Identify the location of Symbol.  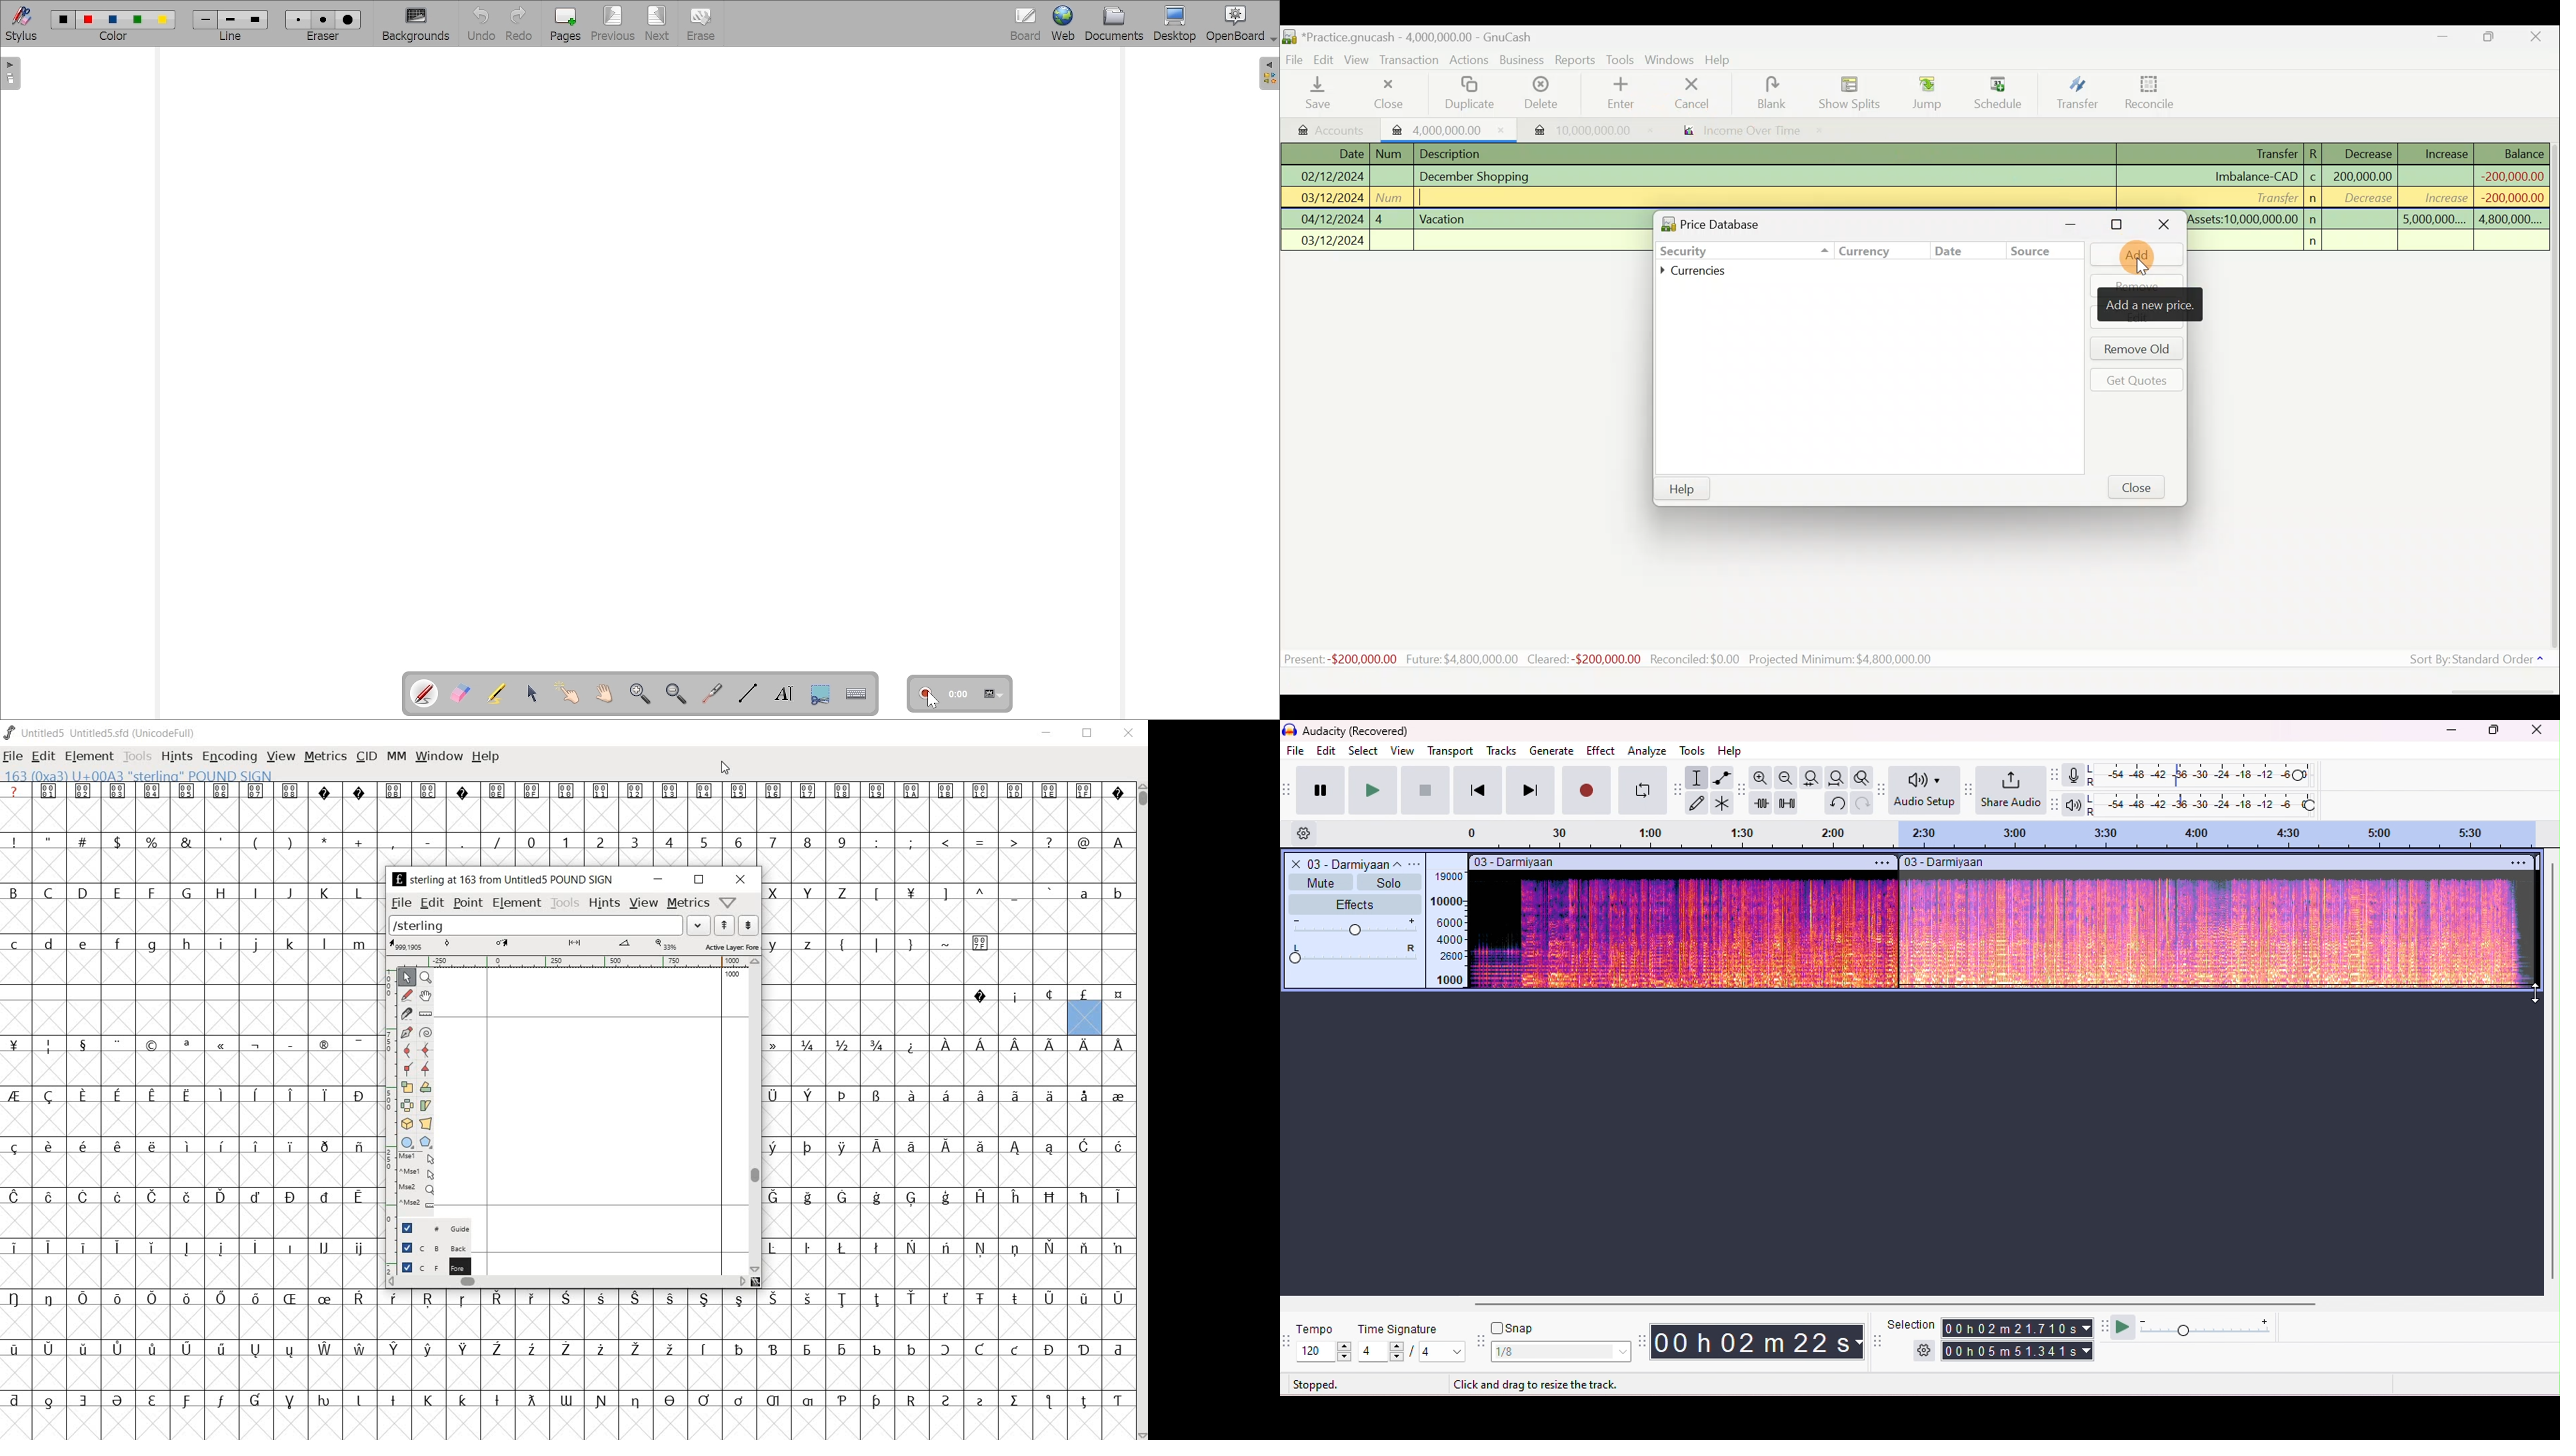
(429, 790).